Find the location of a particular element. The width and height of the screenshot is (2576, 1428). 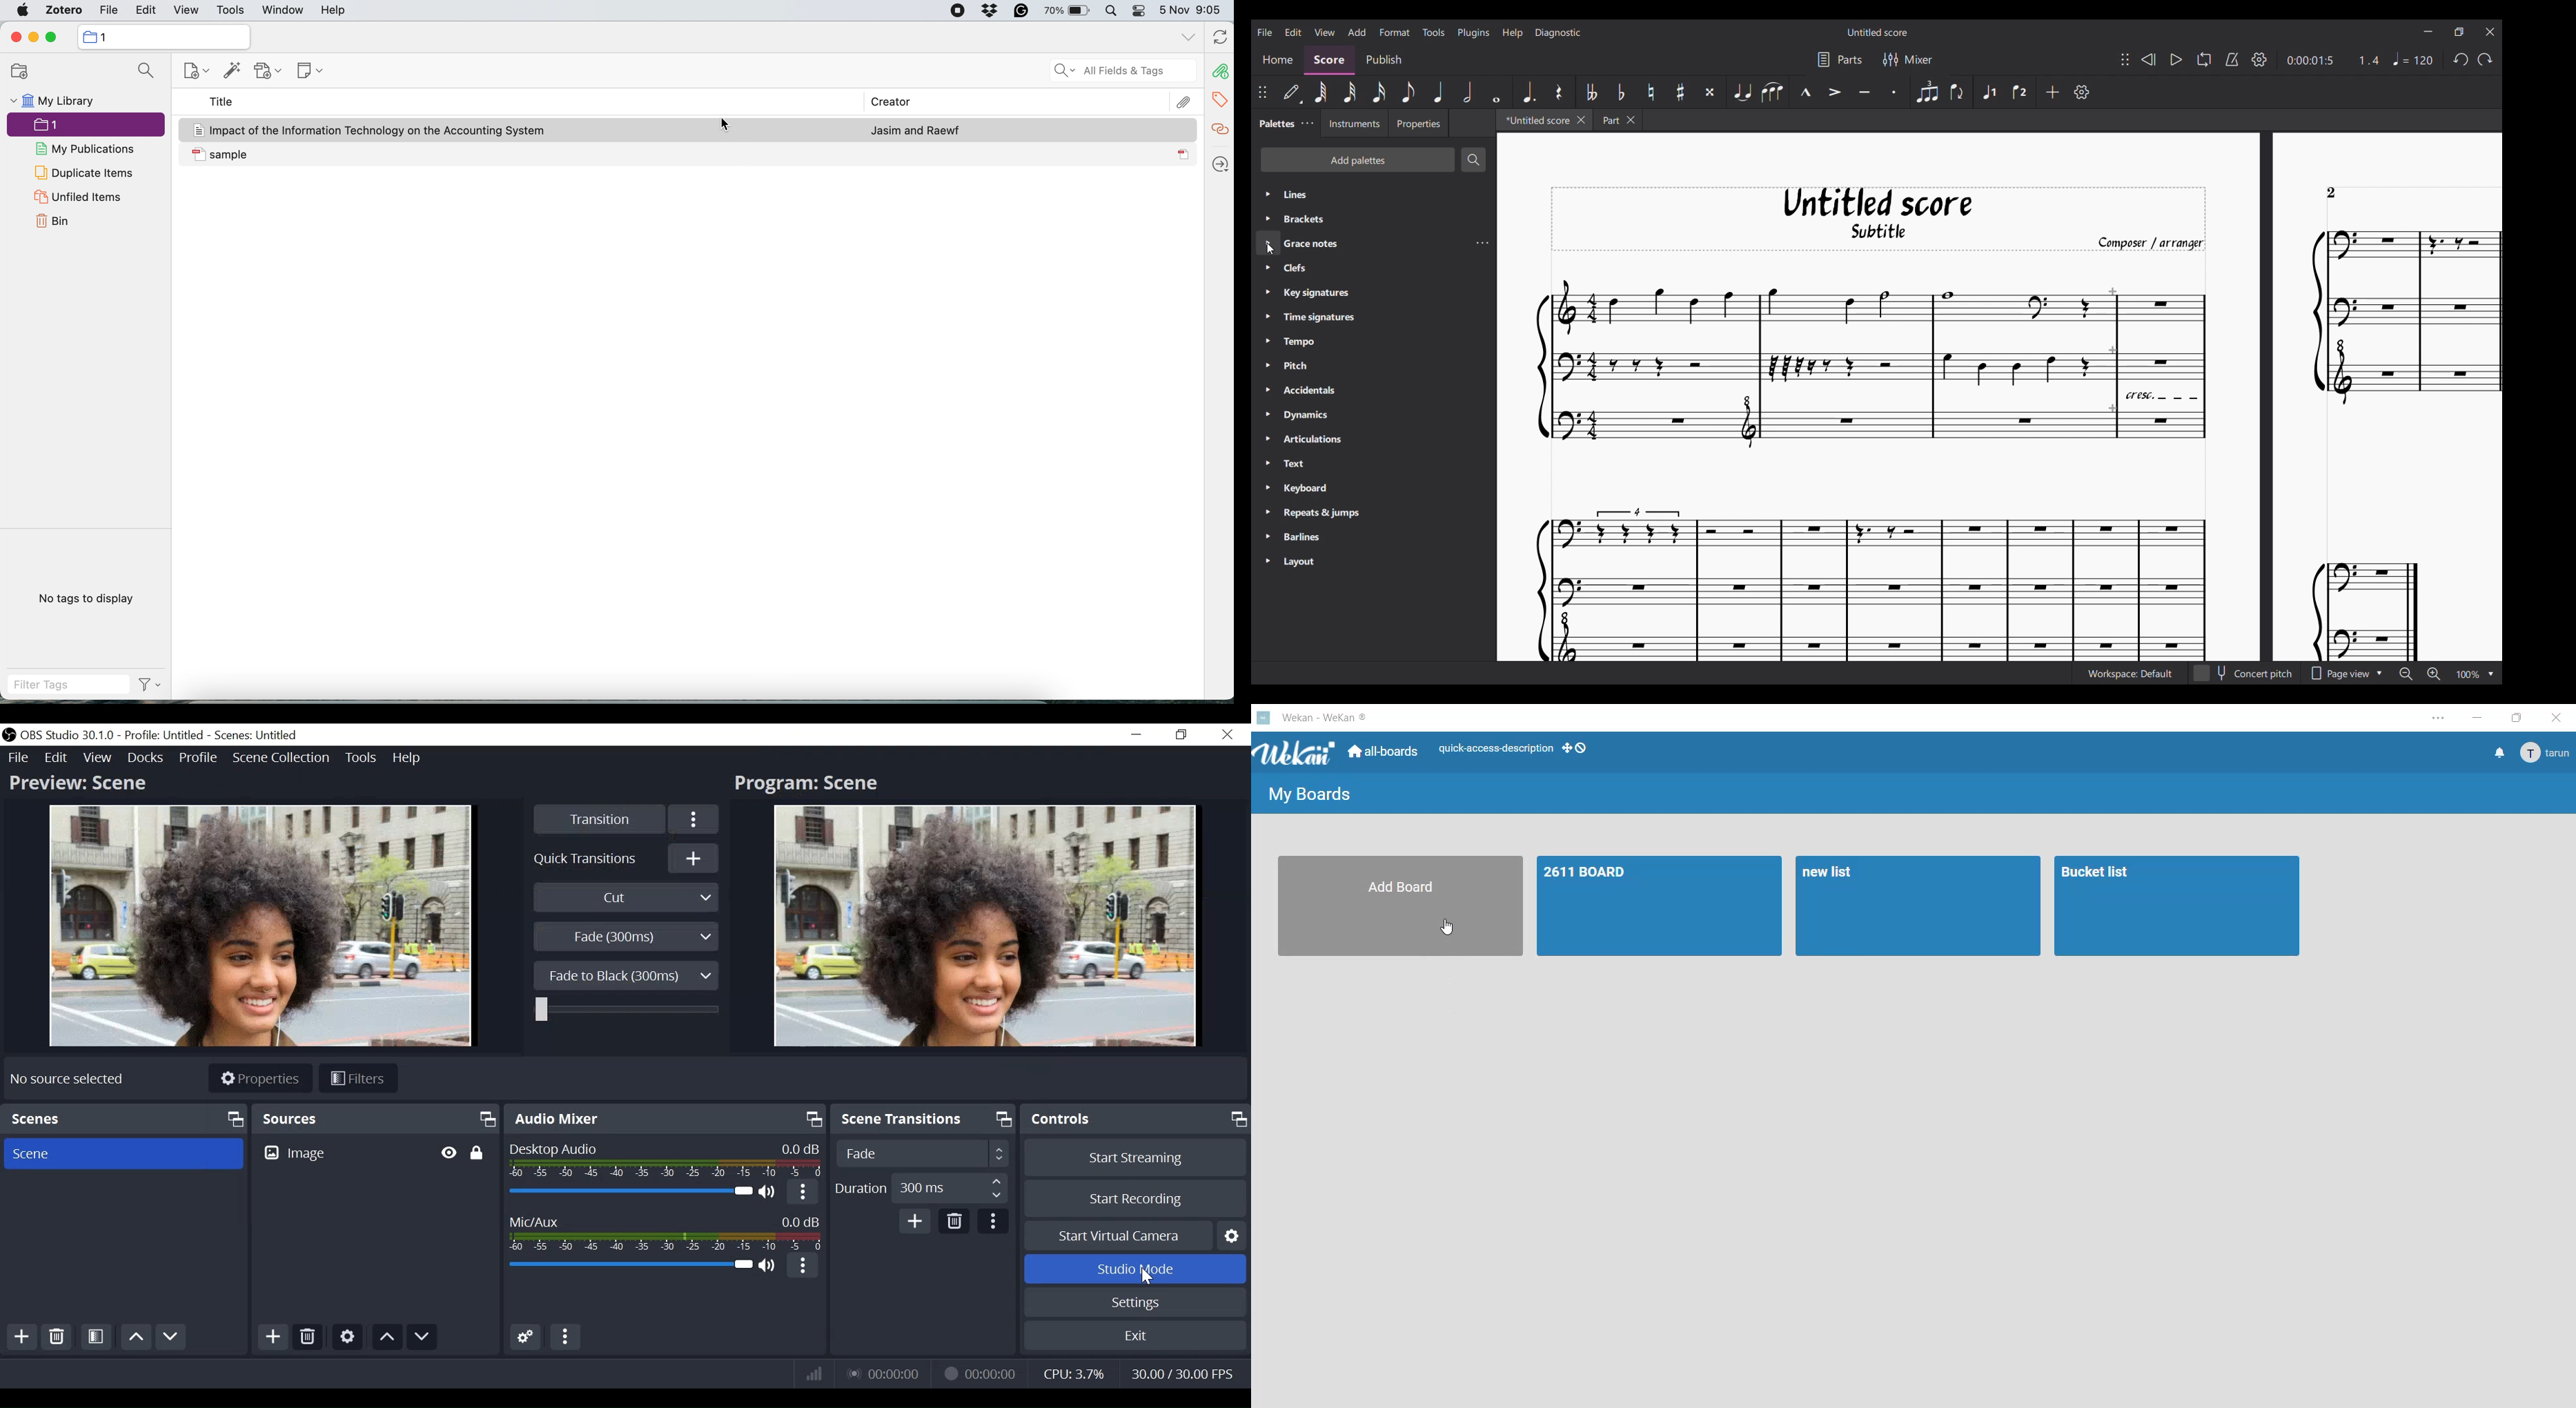

Voice 1 is located at coordinates (1988, 92).